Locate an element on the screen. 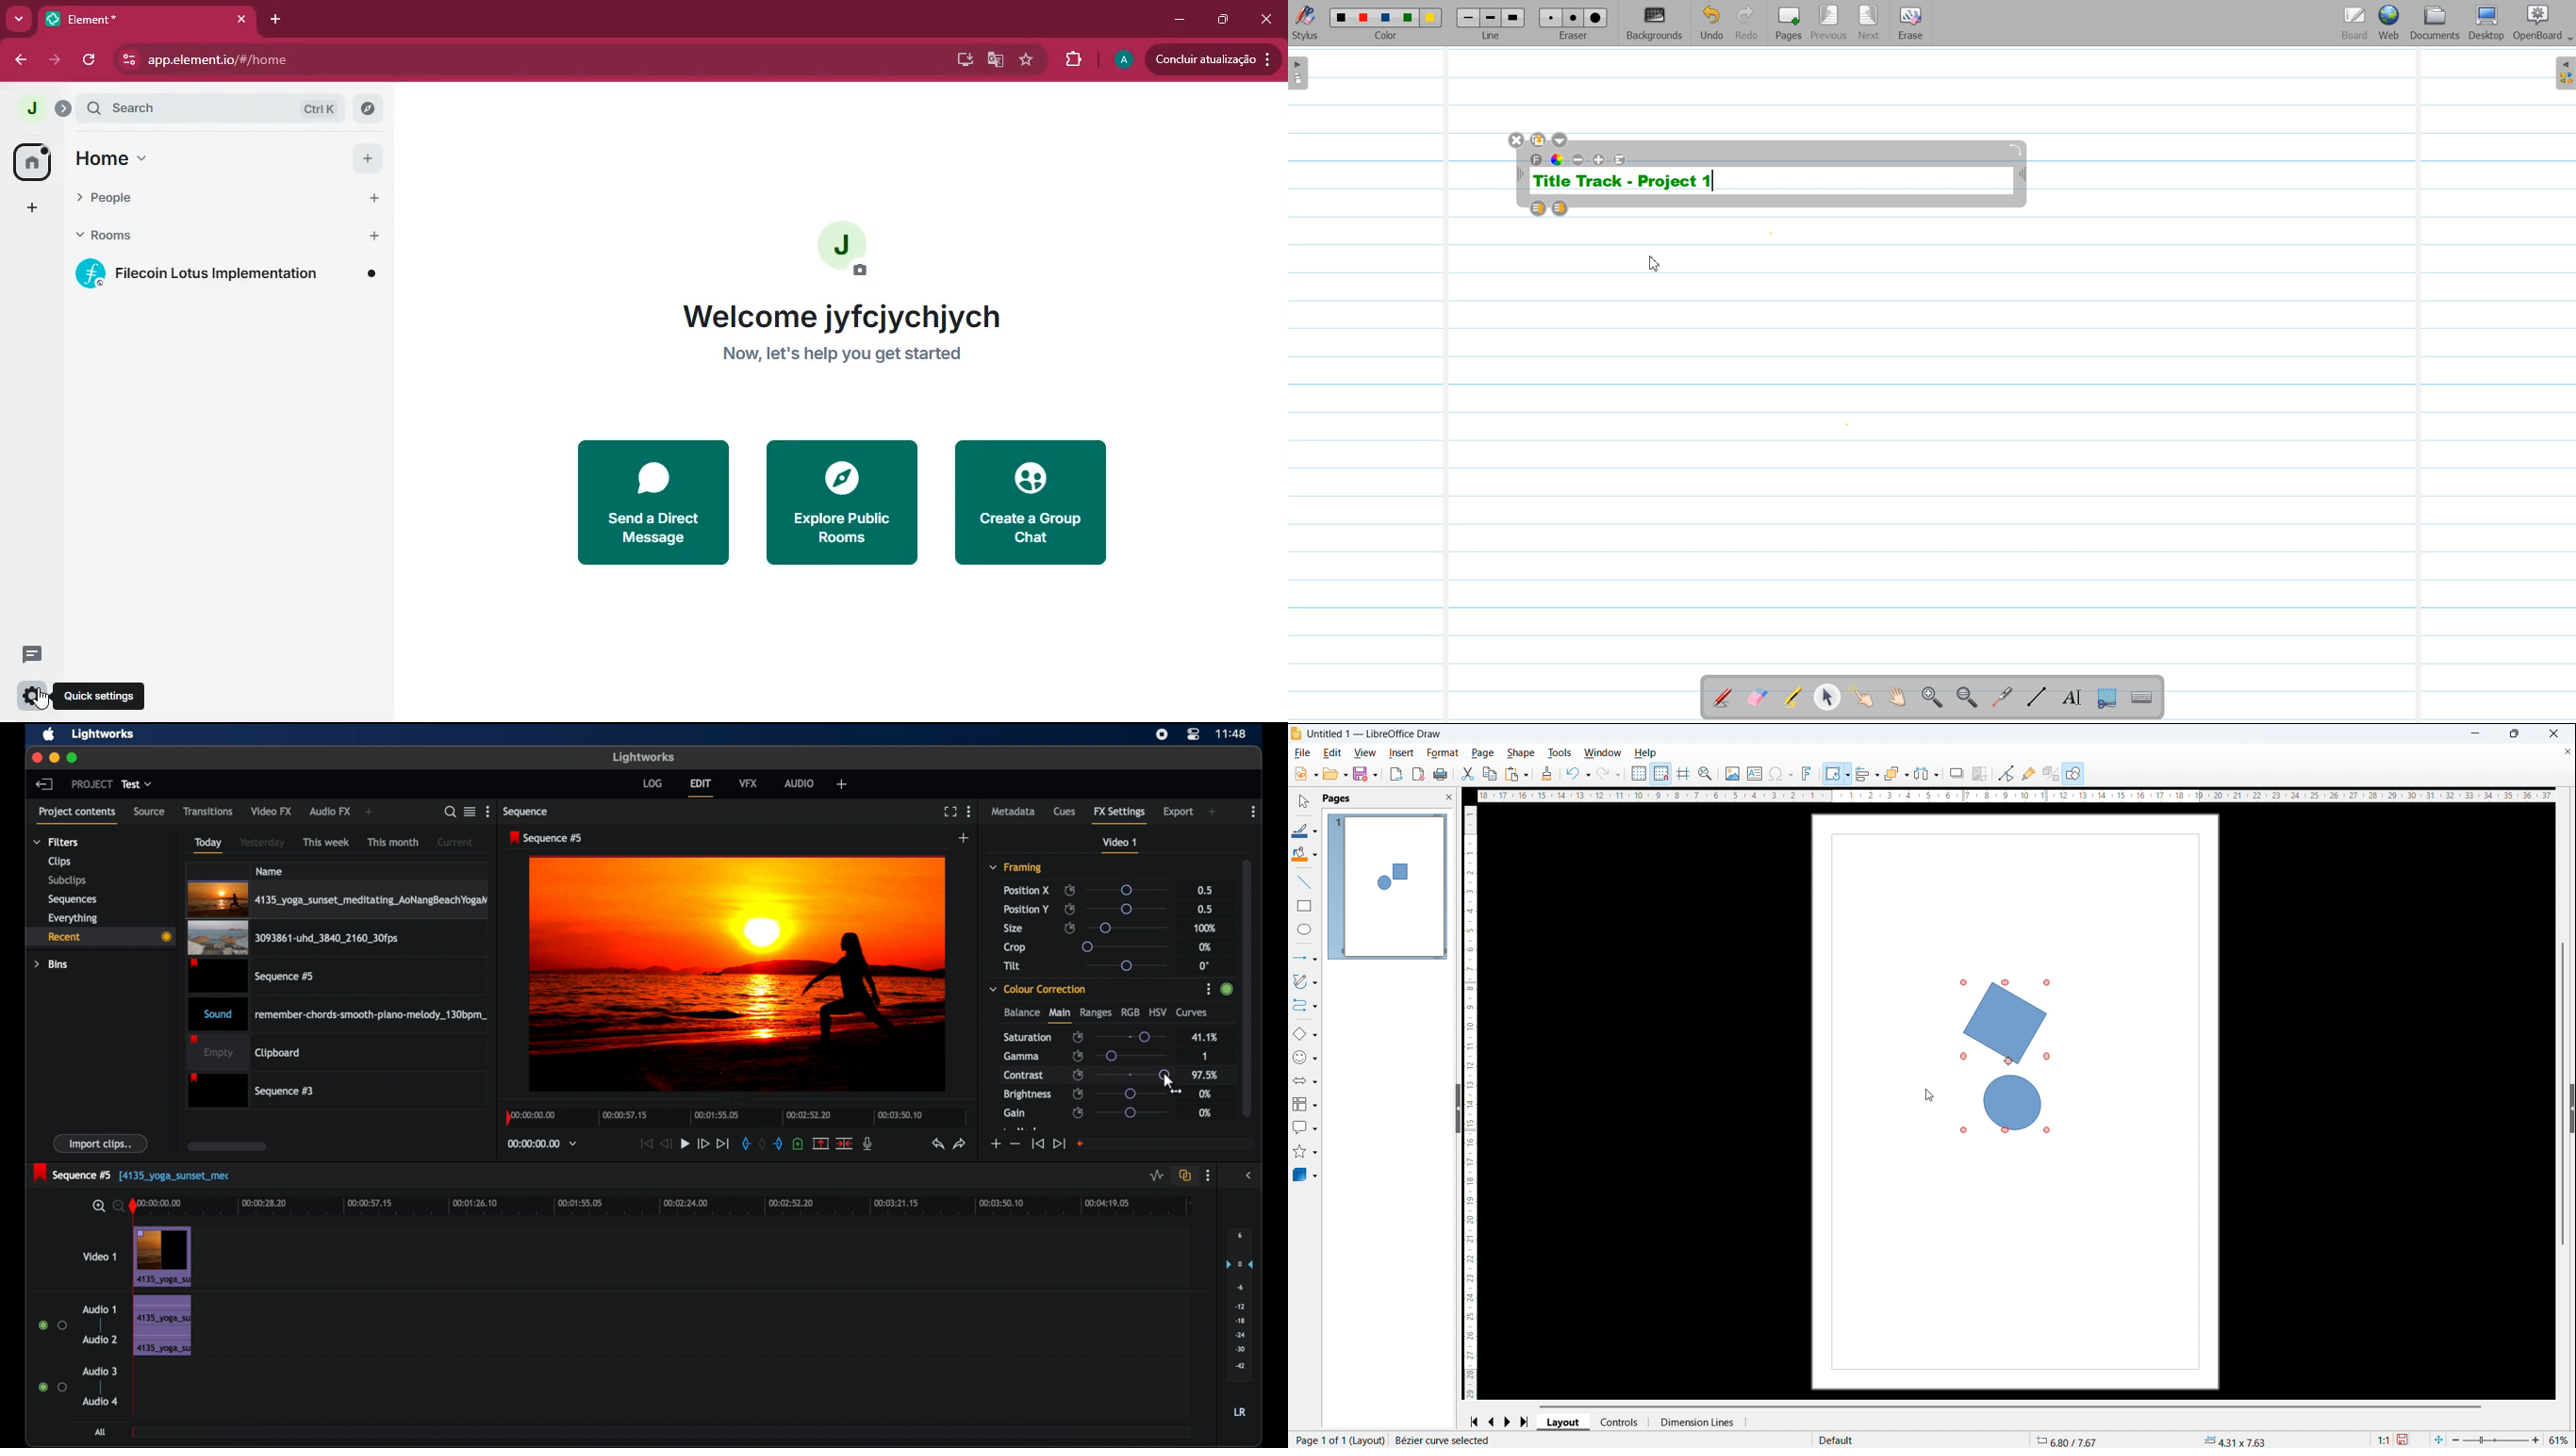  slider is located at coordinates (1132, 1075).